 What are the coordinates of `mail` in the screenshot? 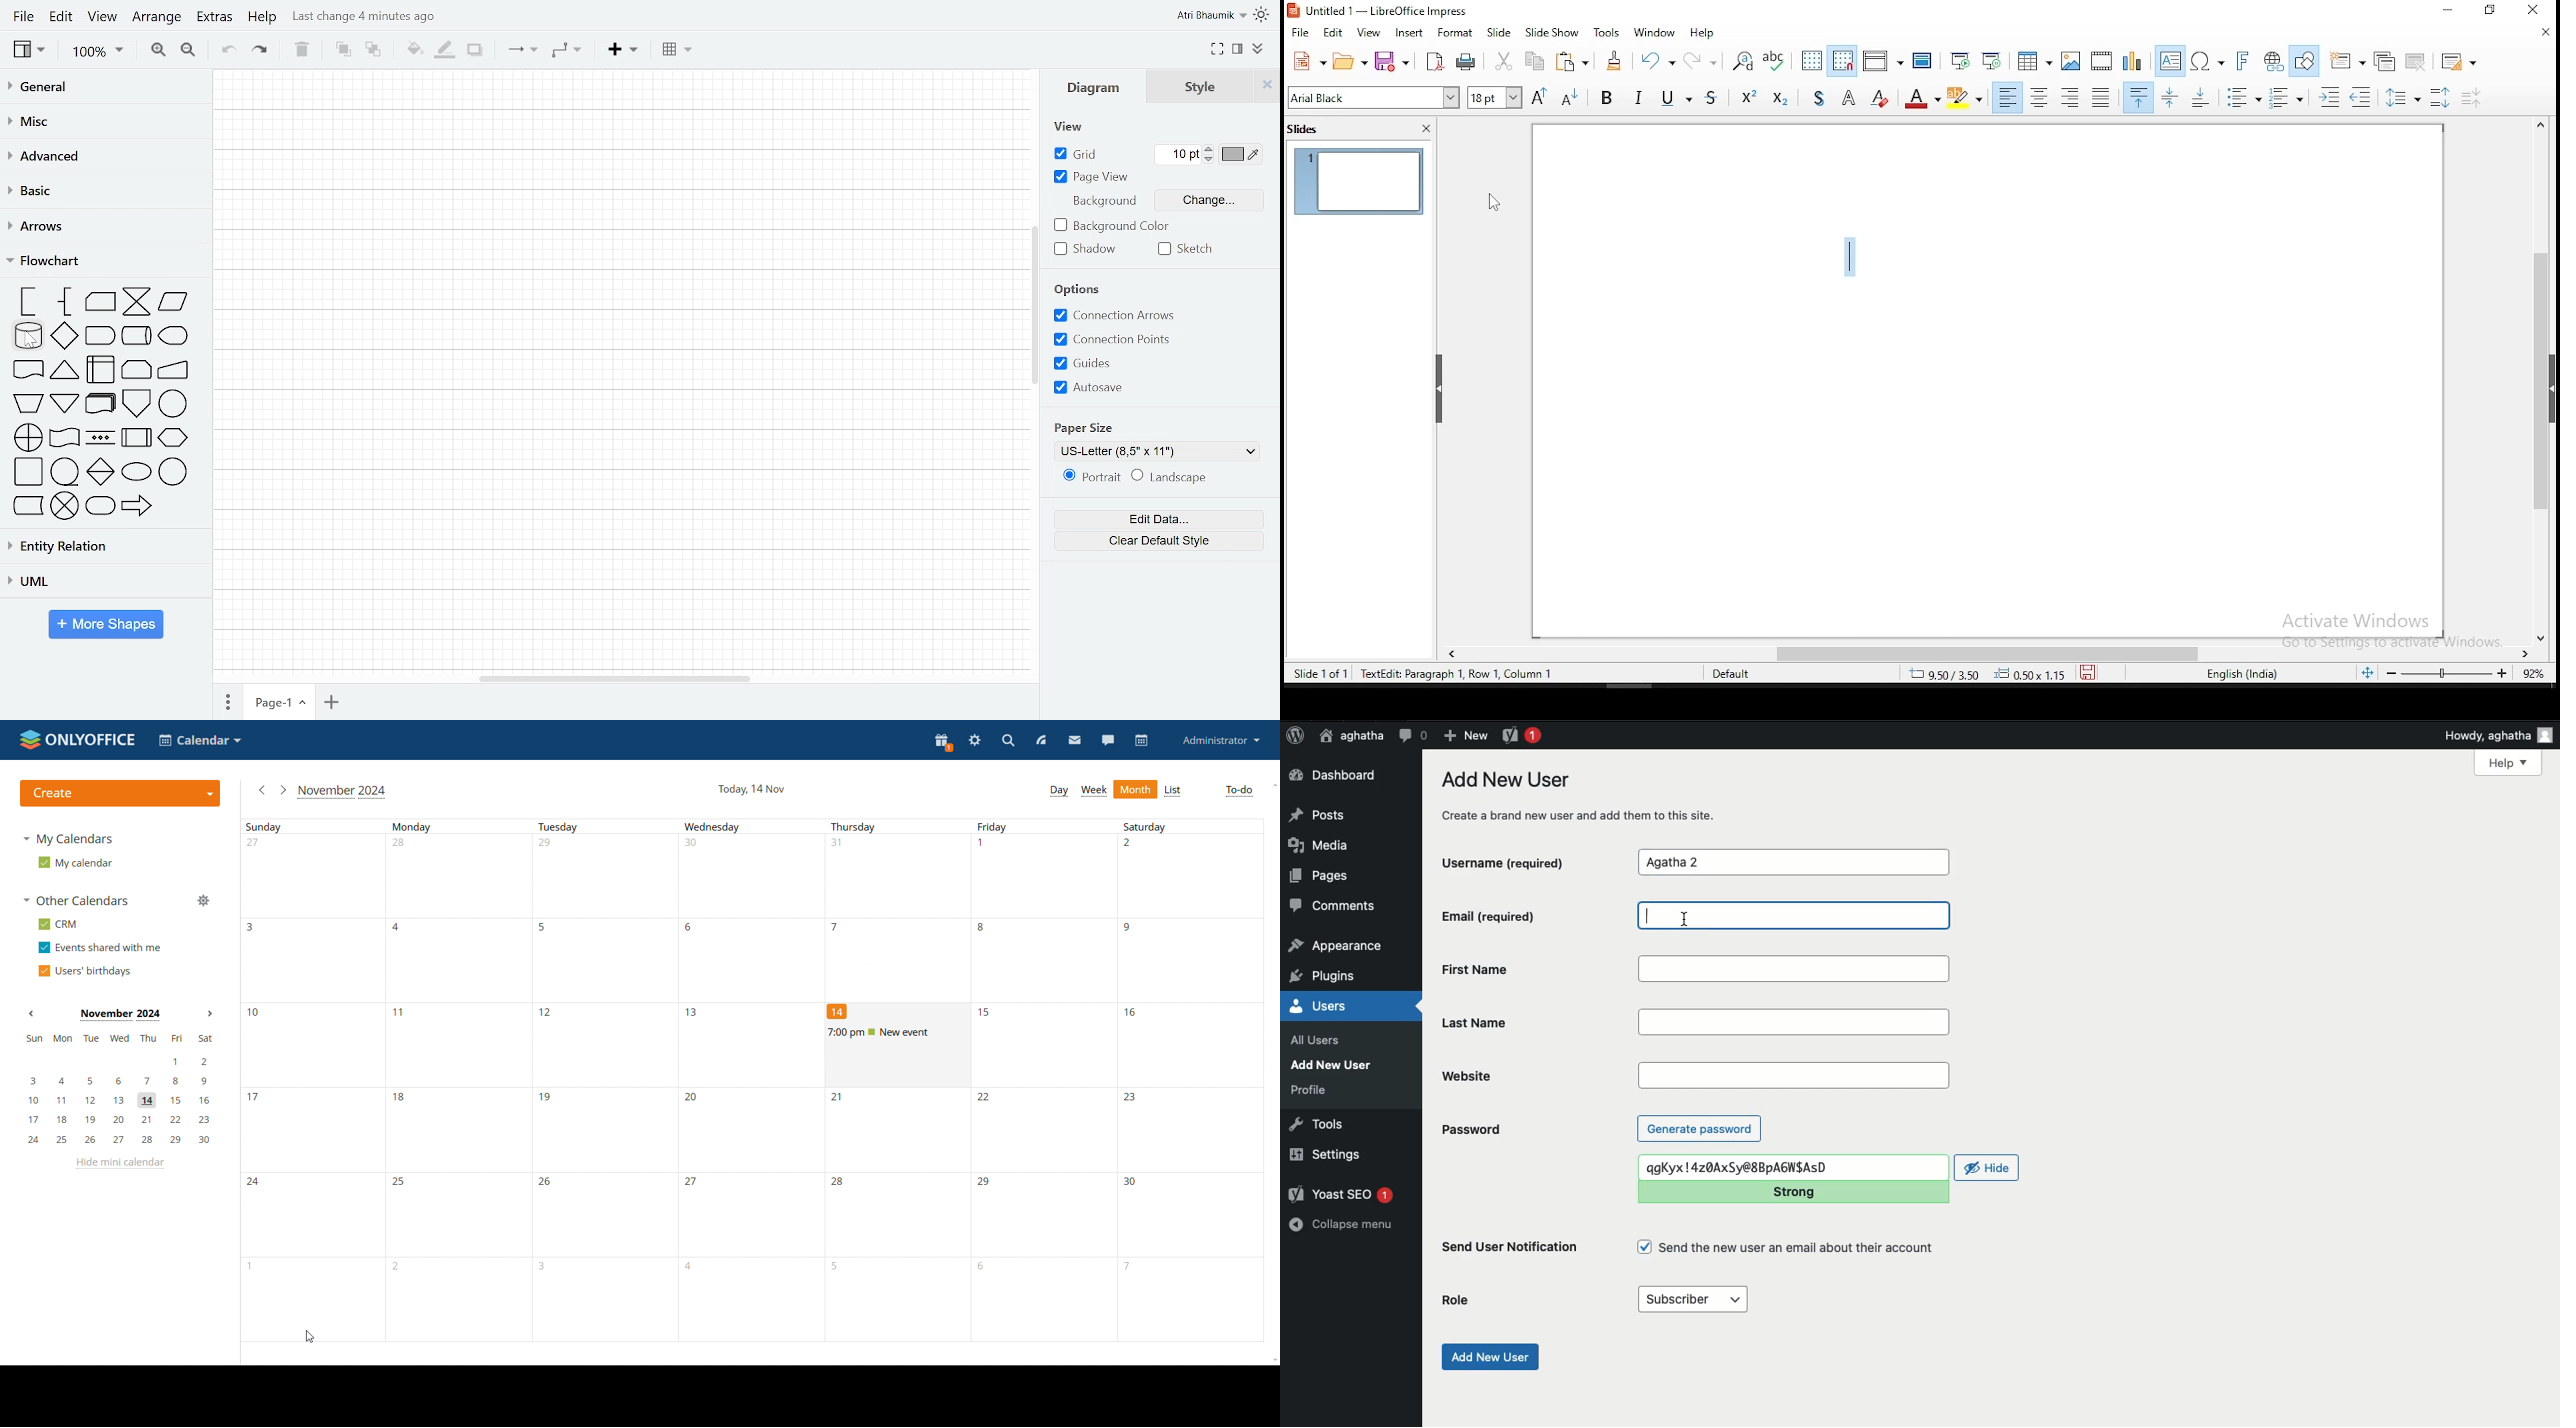 It's located at (1075, 741).